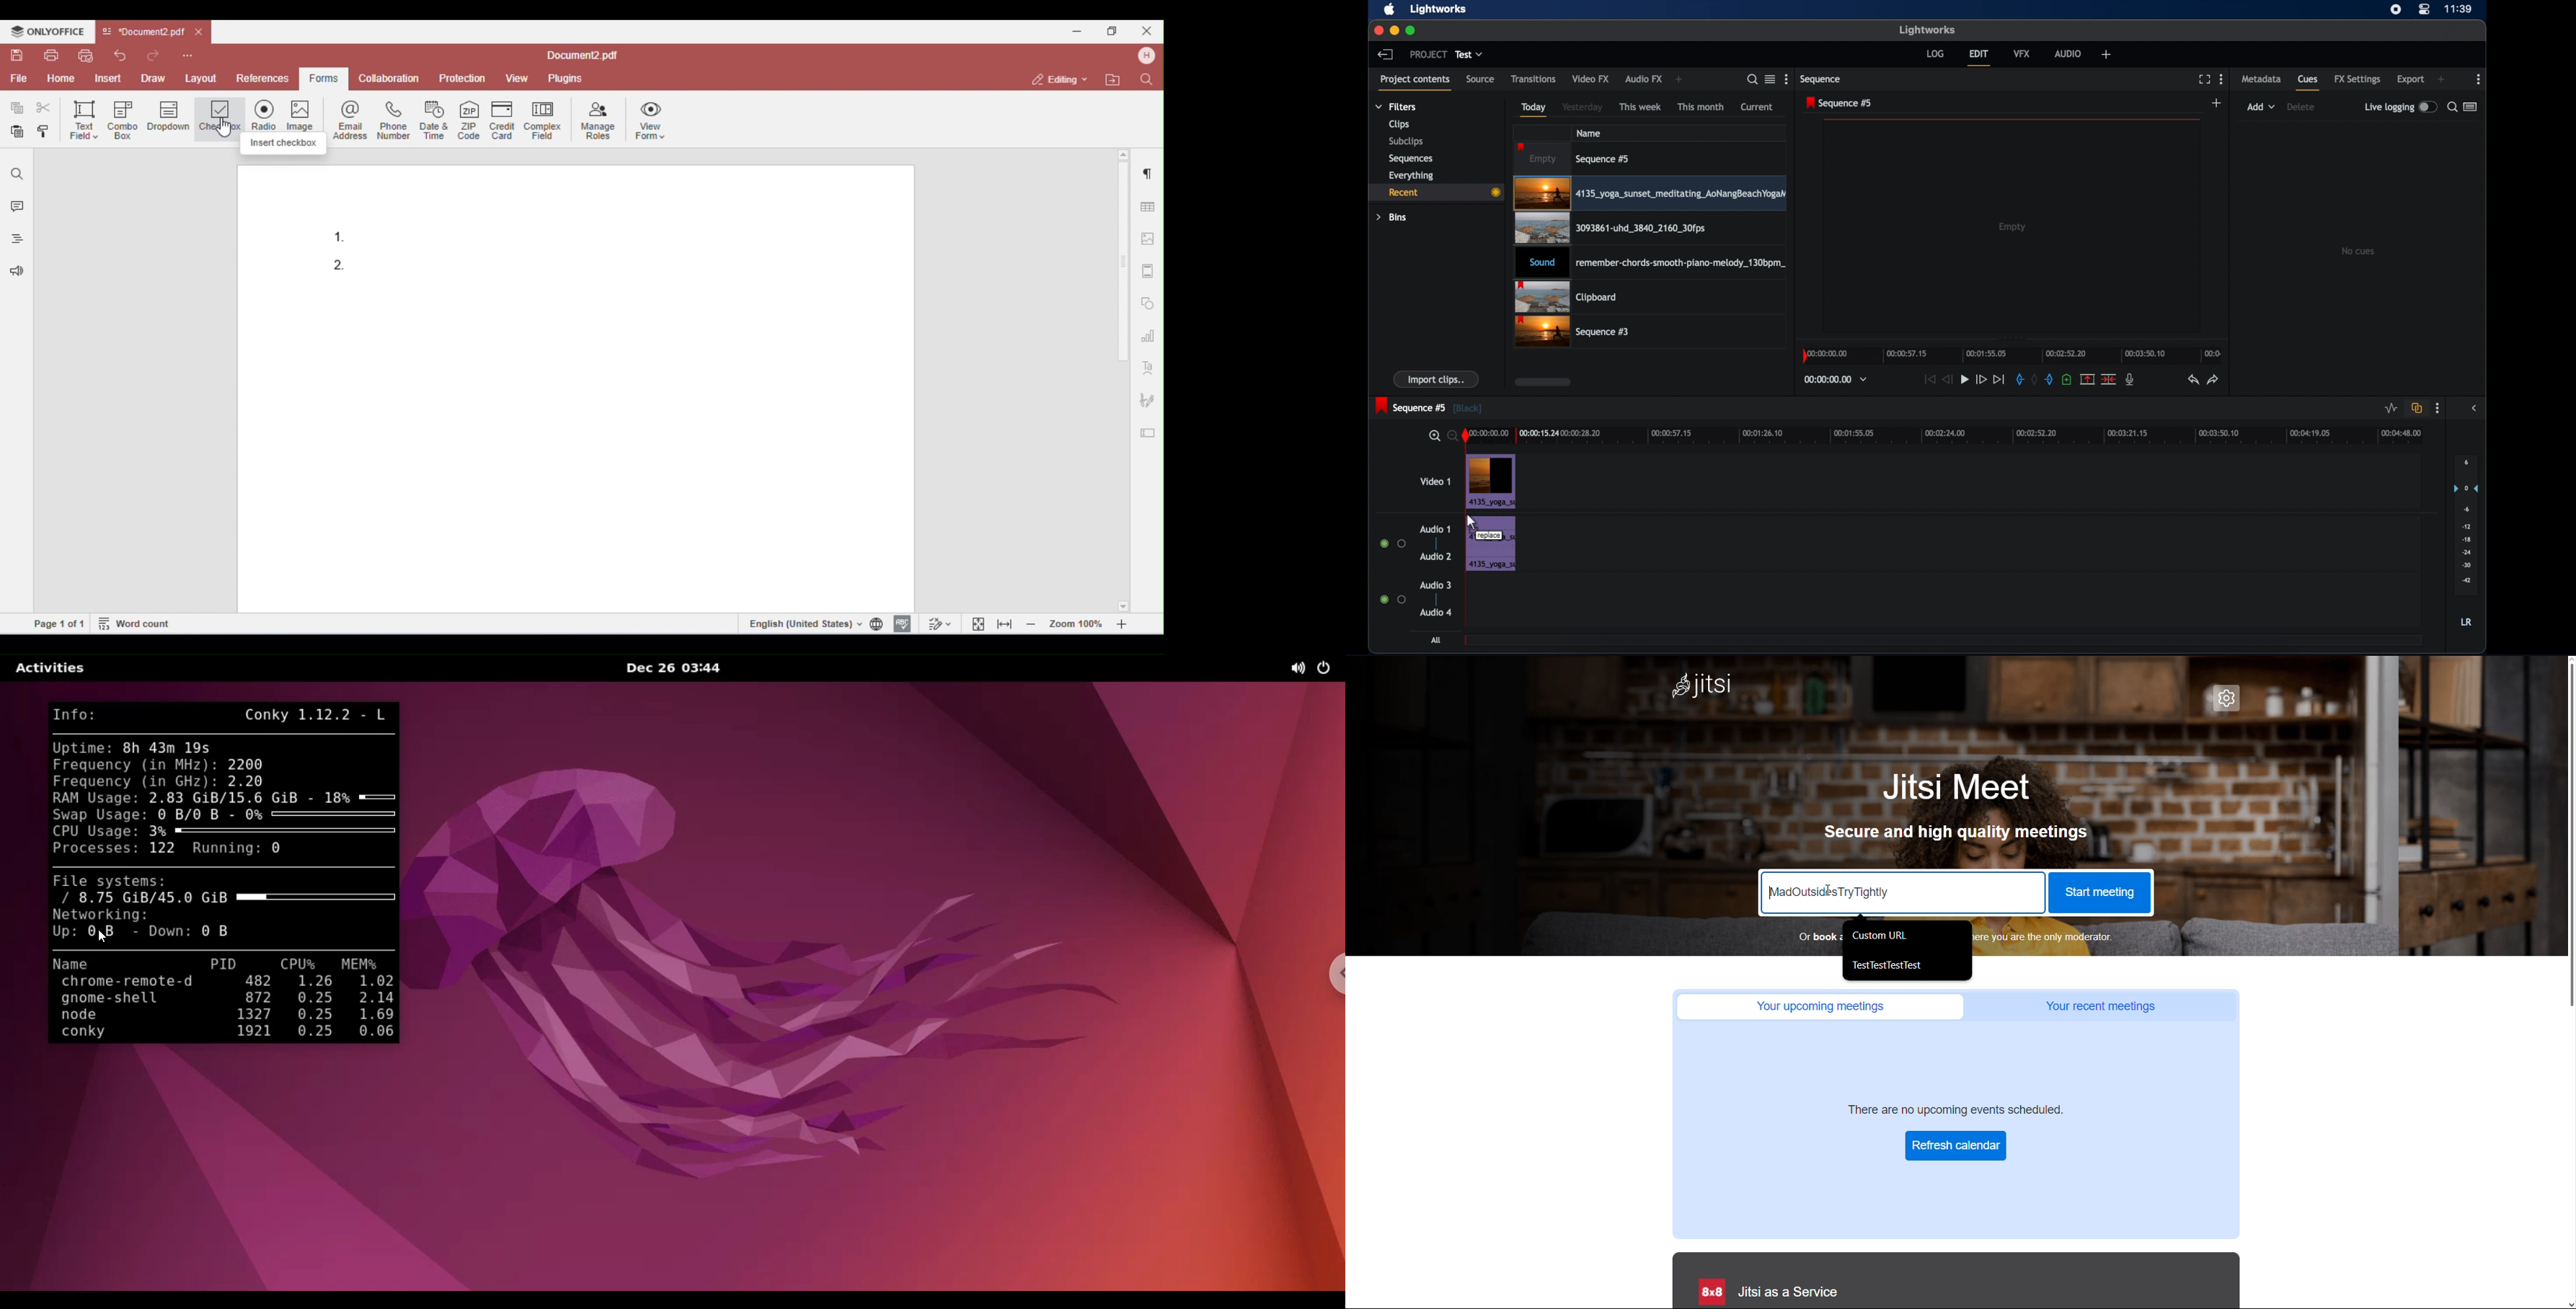 The width and height of the screenshot is (2576, 1316). What do you see at coordinates (2131, 379) in the screenshot?
I see `mic` at bounding box center [2131, 379].